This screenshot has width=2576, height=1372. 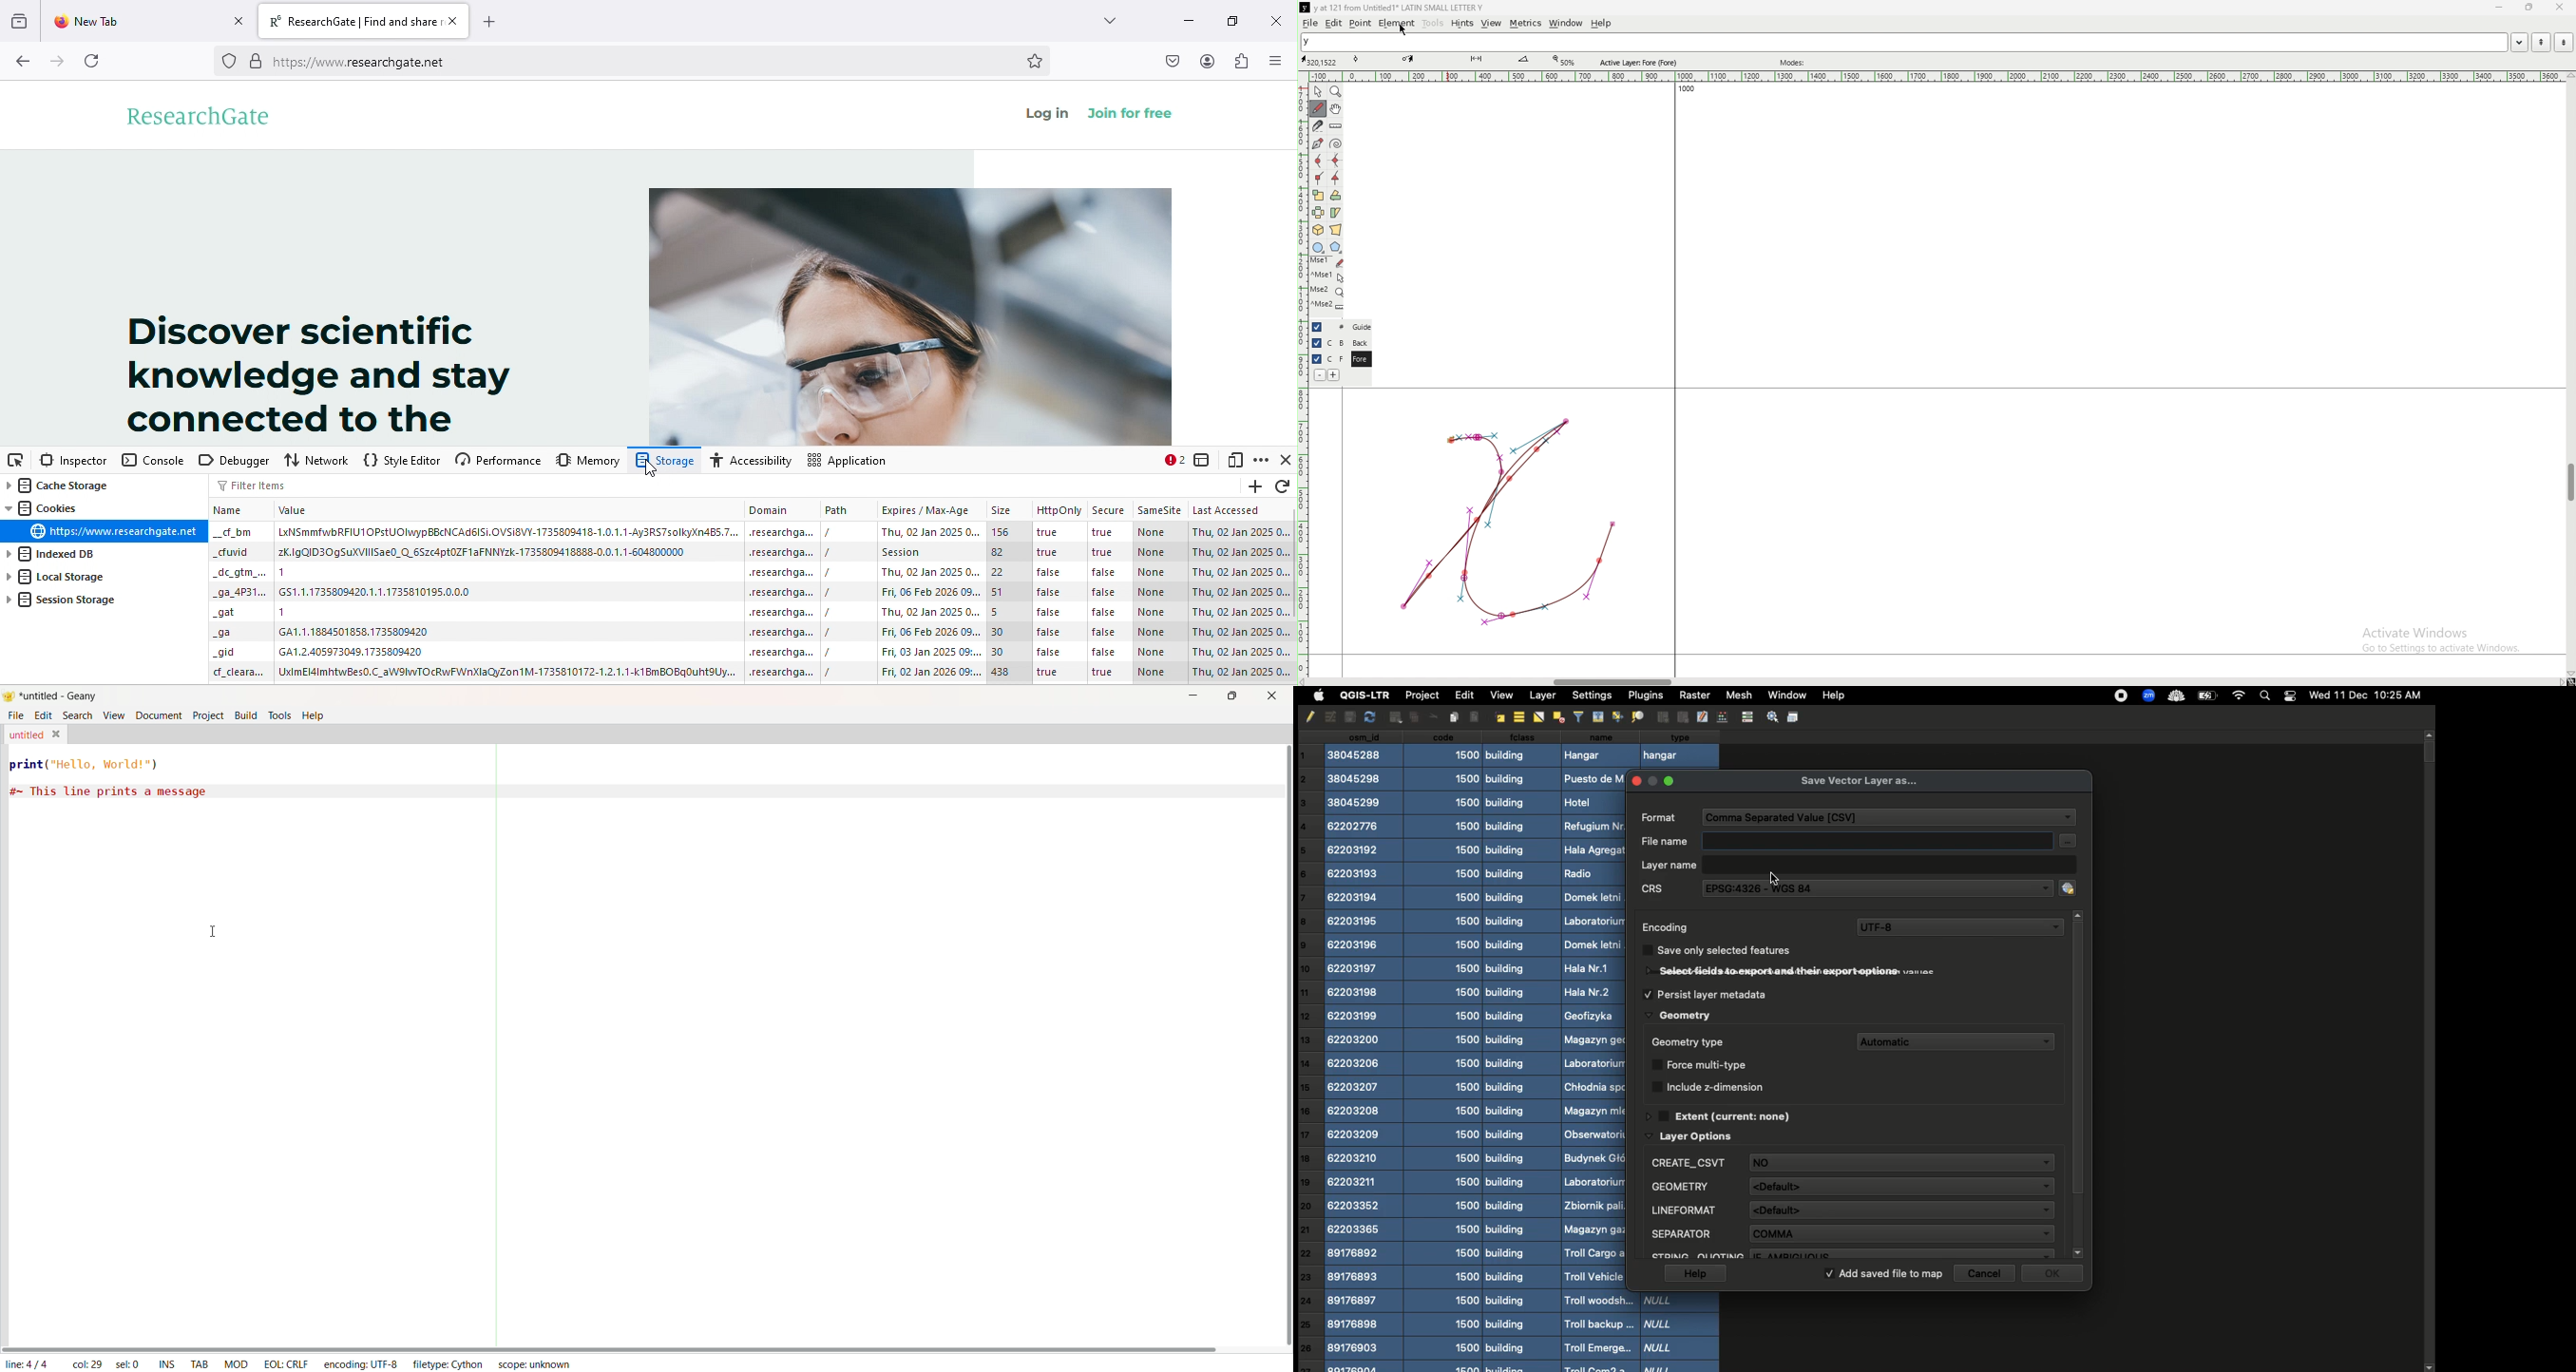 What do you see at coordinates (54, 555) in the screenshot?
I see `indexed dB` at bounding box center [54, 555].